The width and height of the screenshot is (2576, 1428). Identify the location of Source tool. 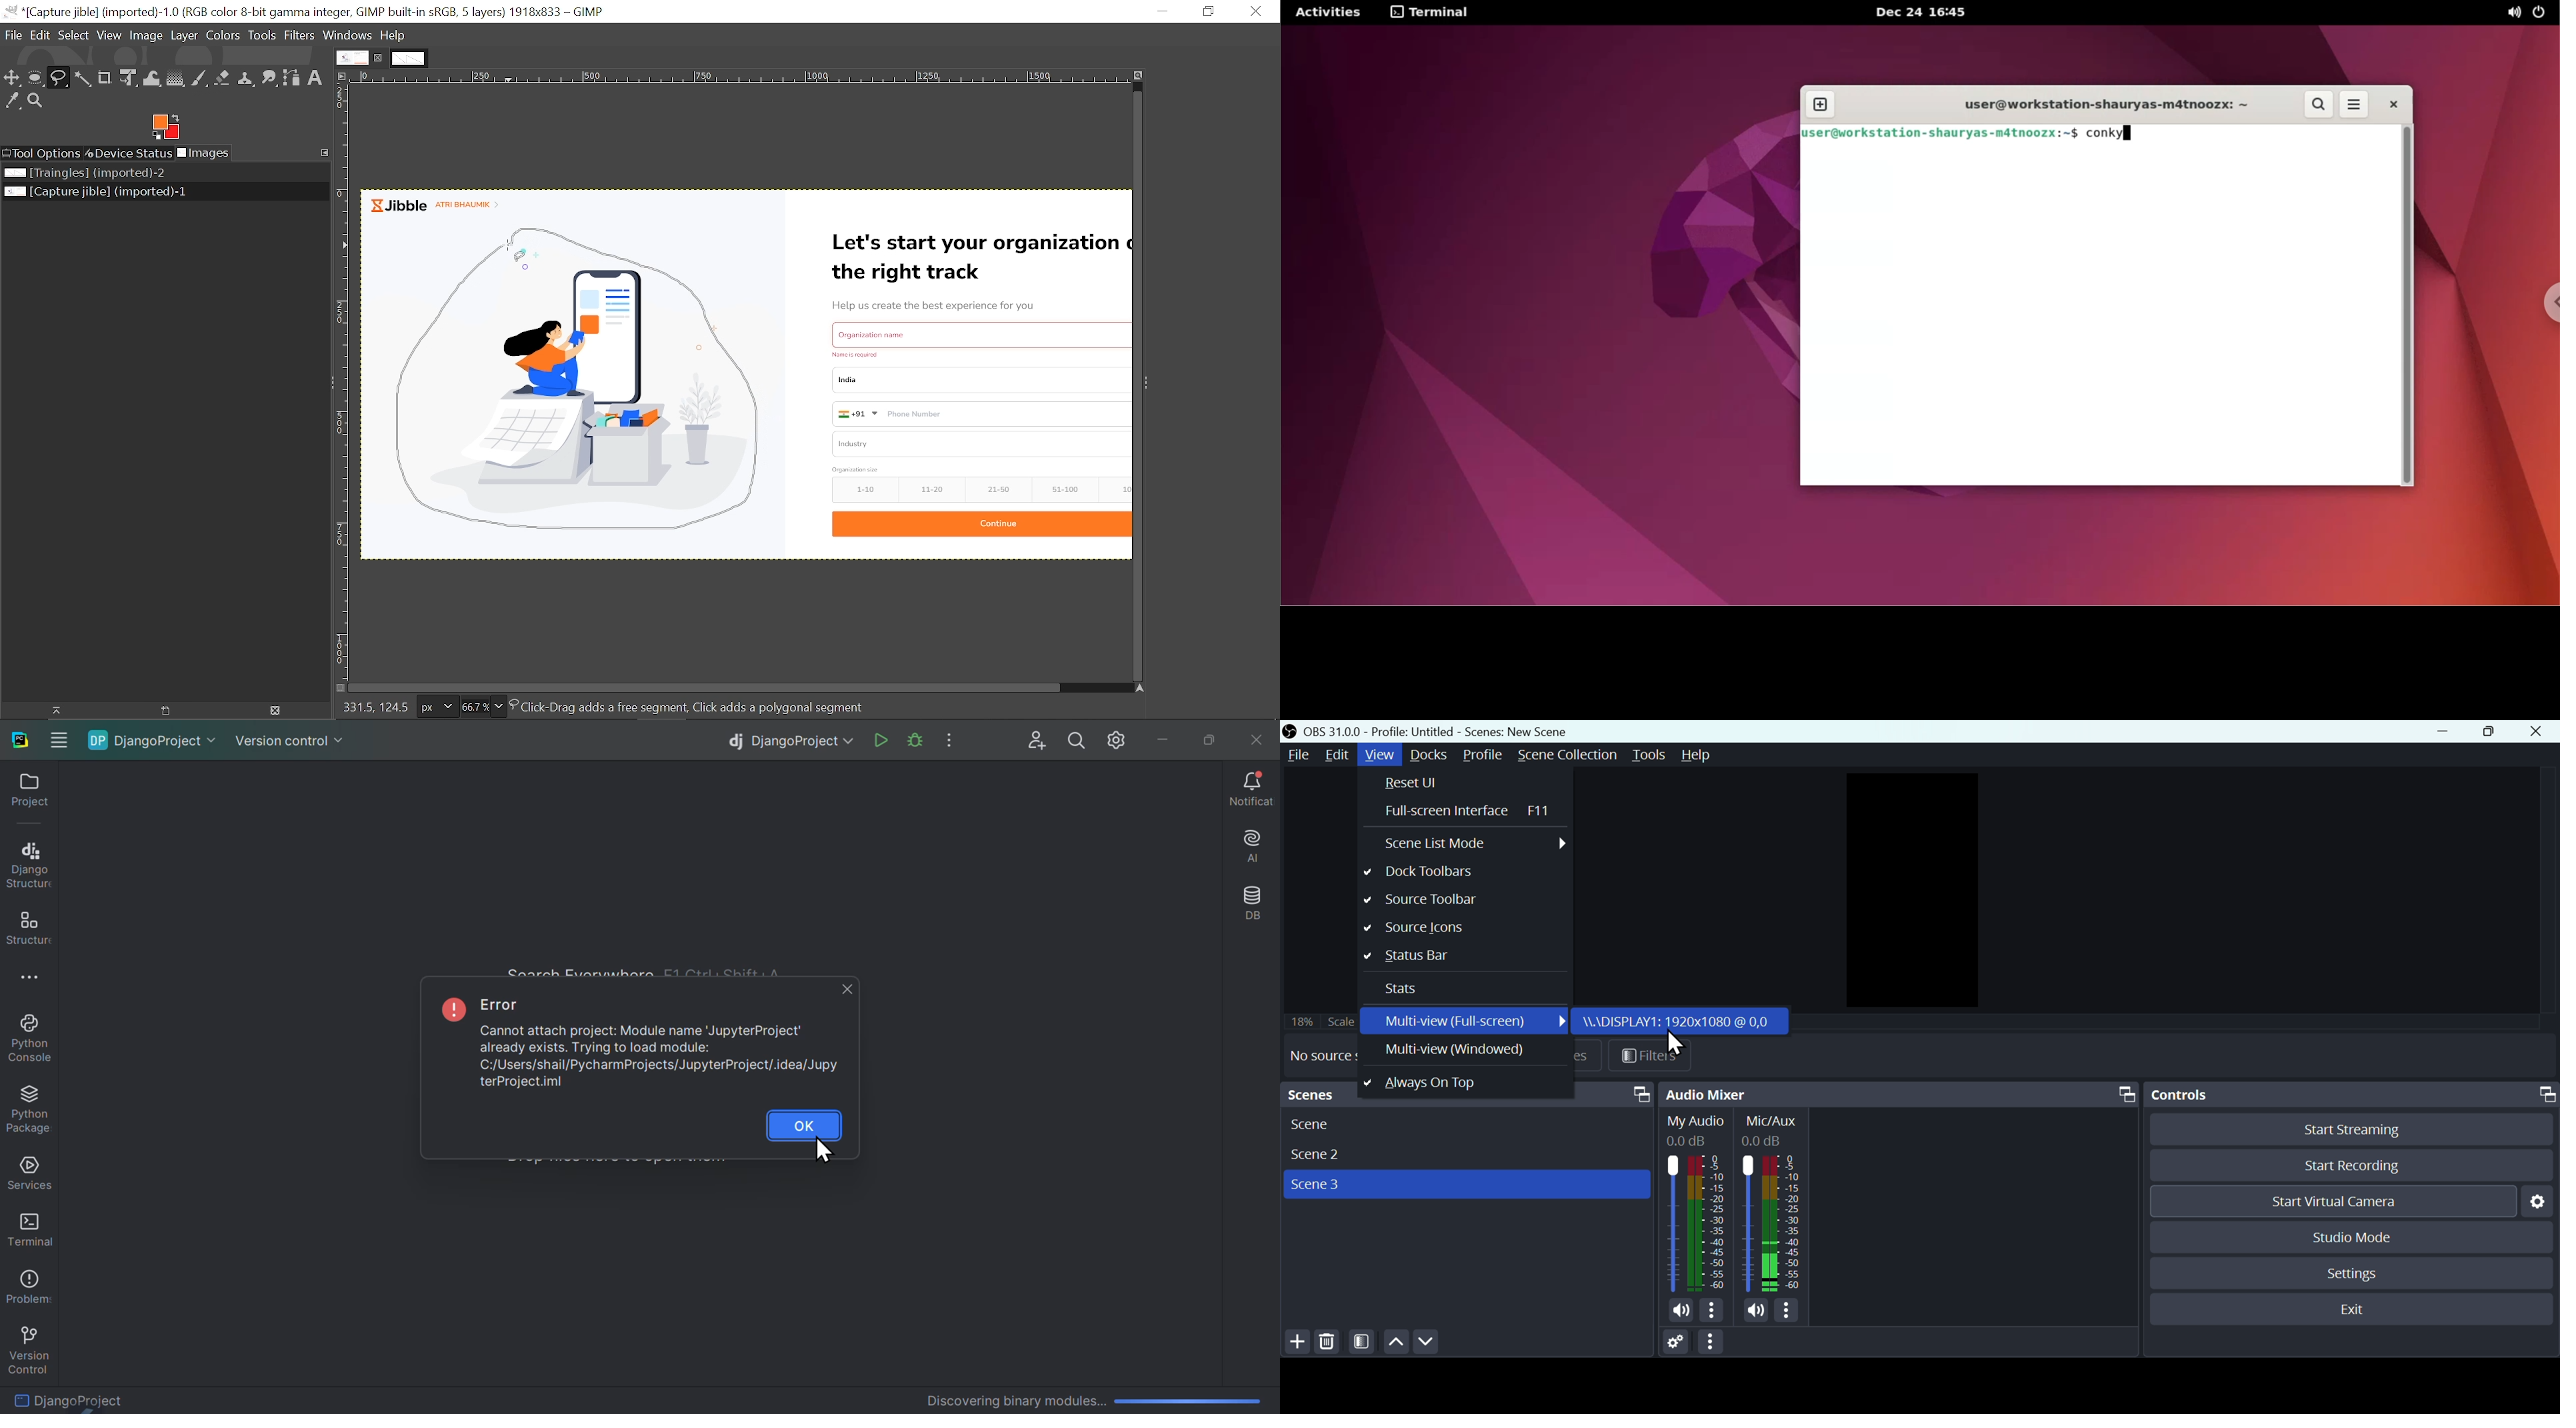
(1459, 929).